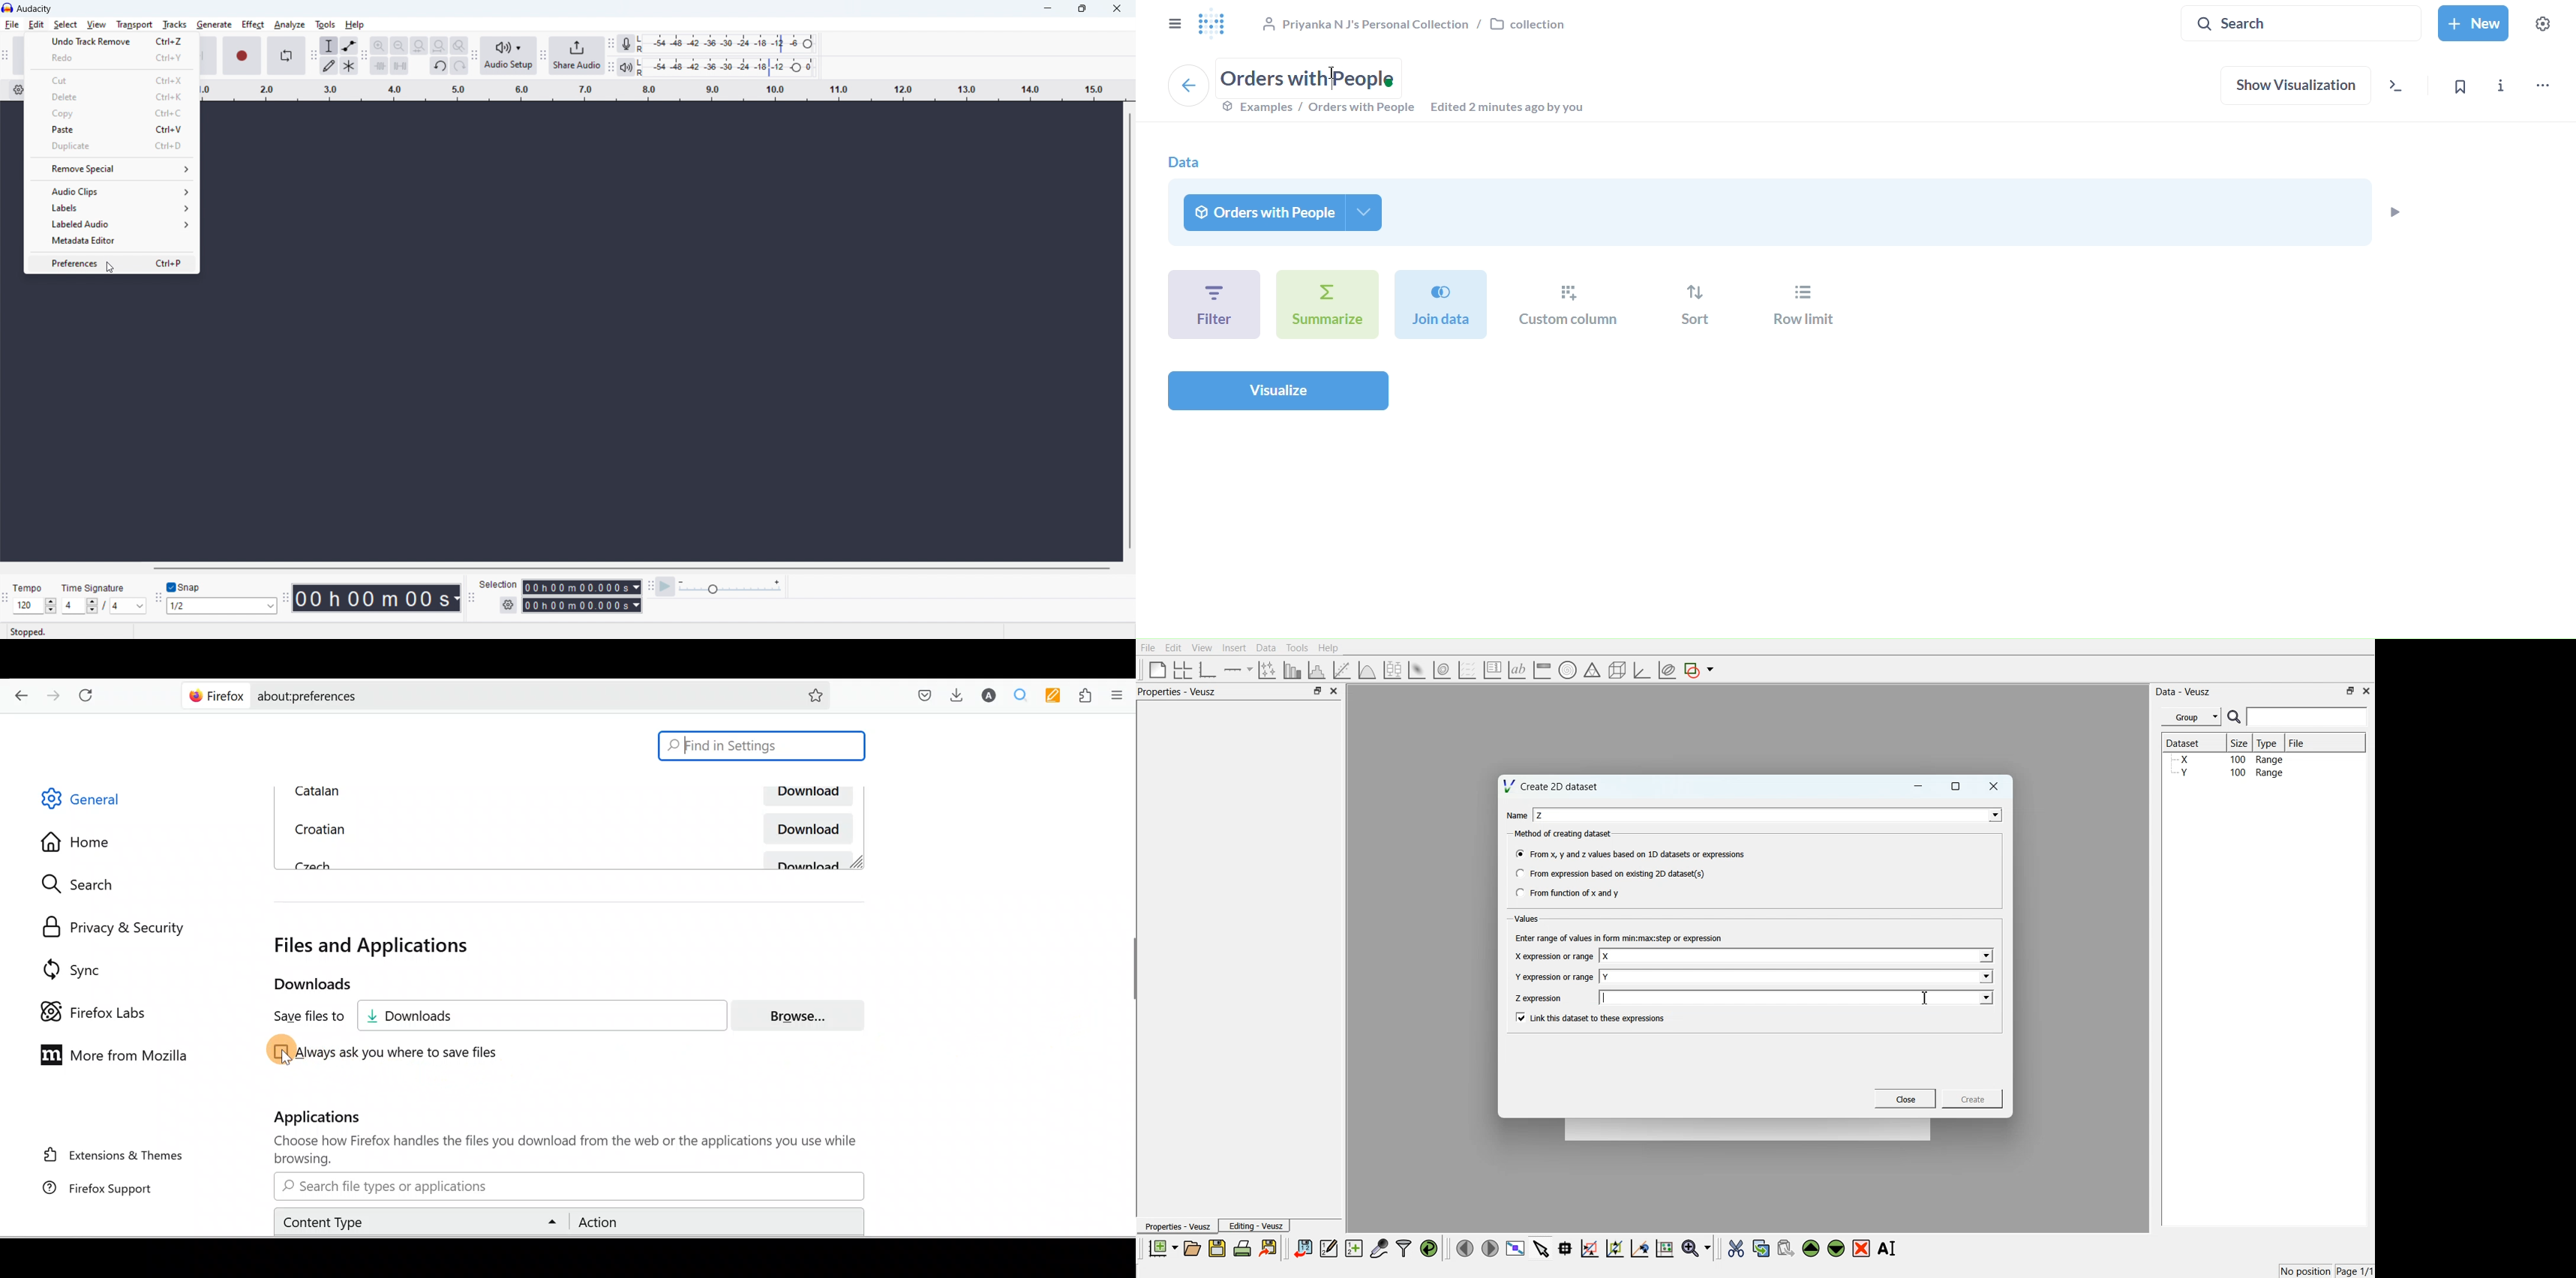 This screenshot has width=2576, height=1288. What do you see at coordinates (134, 24) in the screenshot?
I see `transport` at bounding box center [134, 24].